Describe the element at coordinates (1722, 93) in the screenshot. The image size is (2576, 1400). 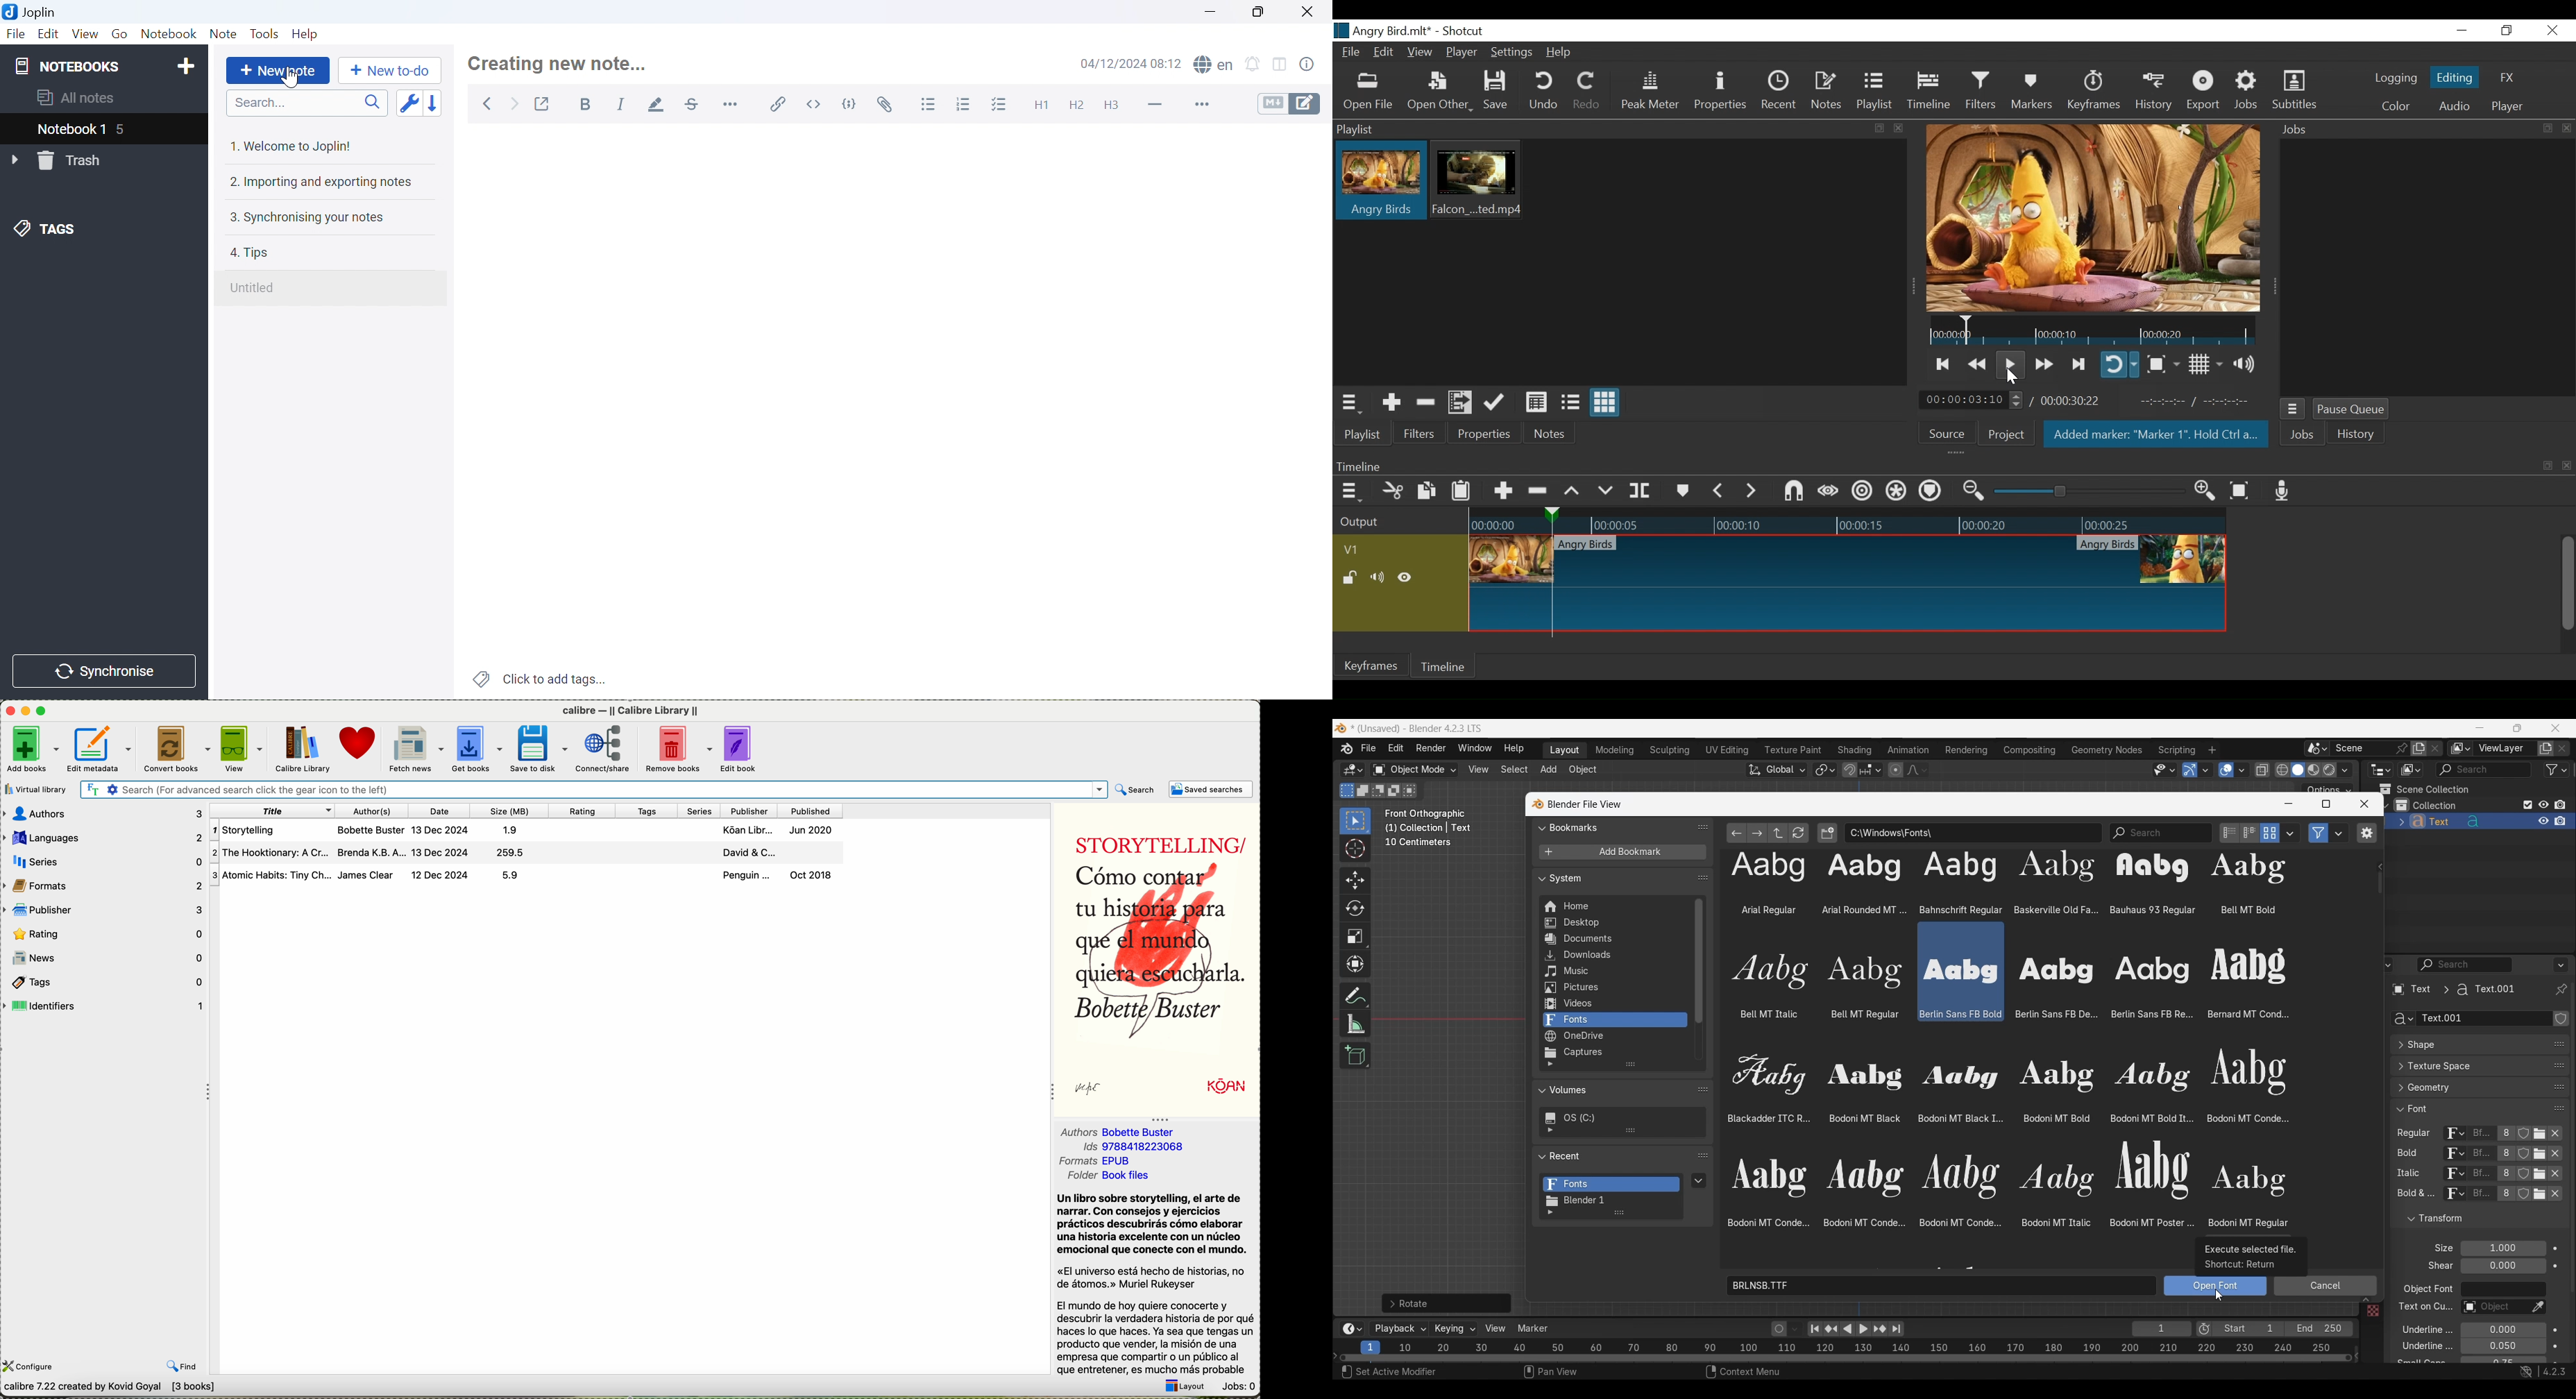
I see `Properties` at that location.